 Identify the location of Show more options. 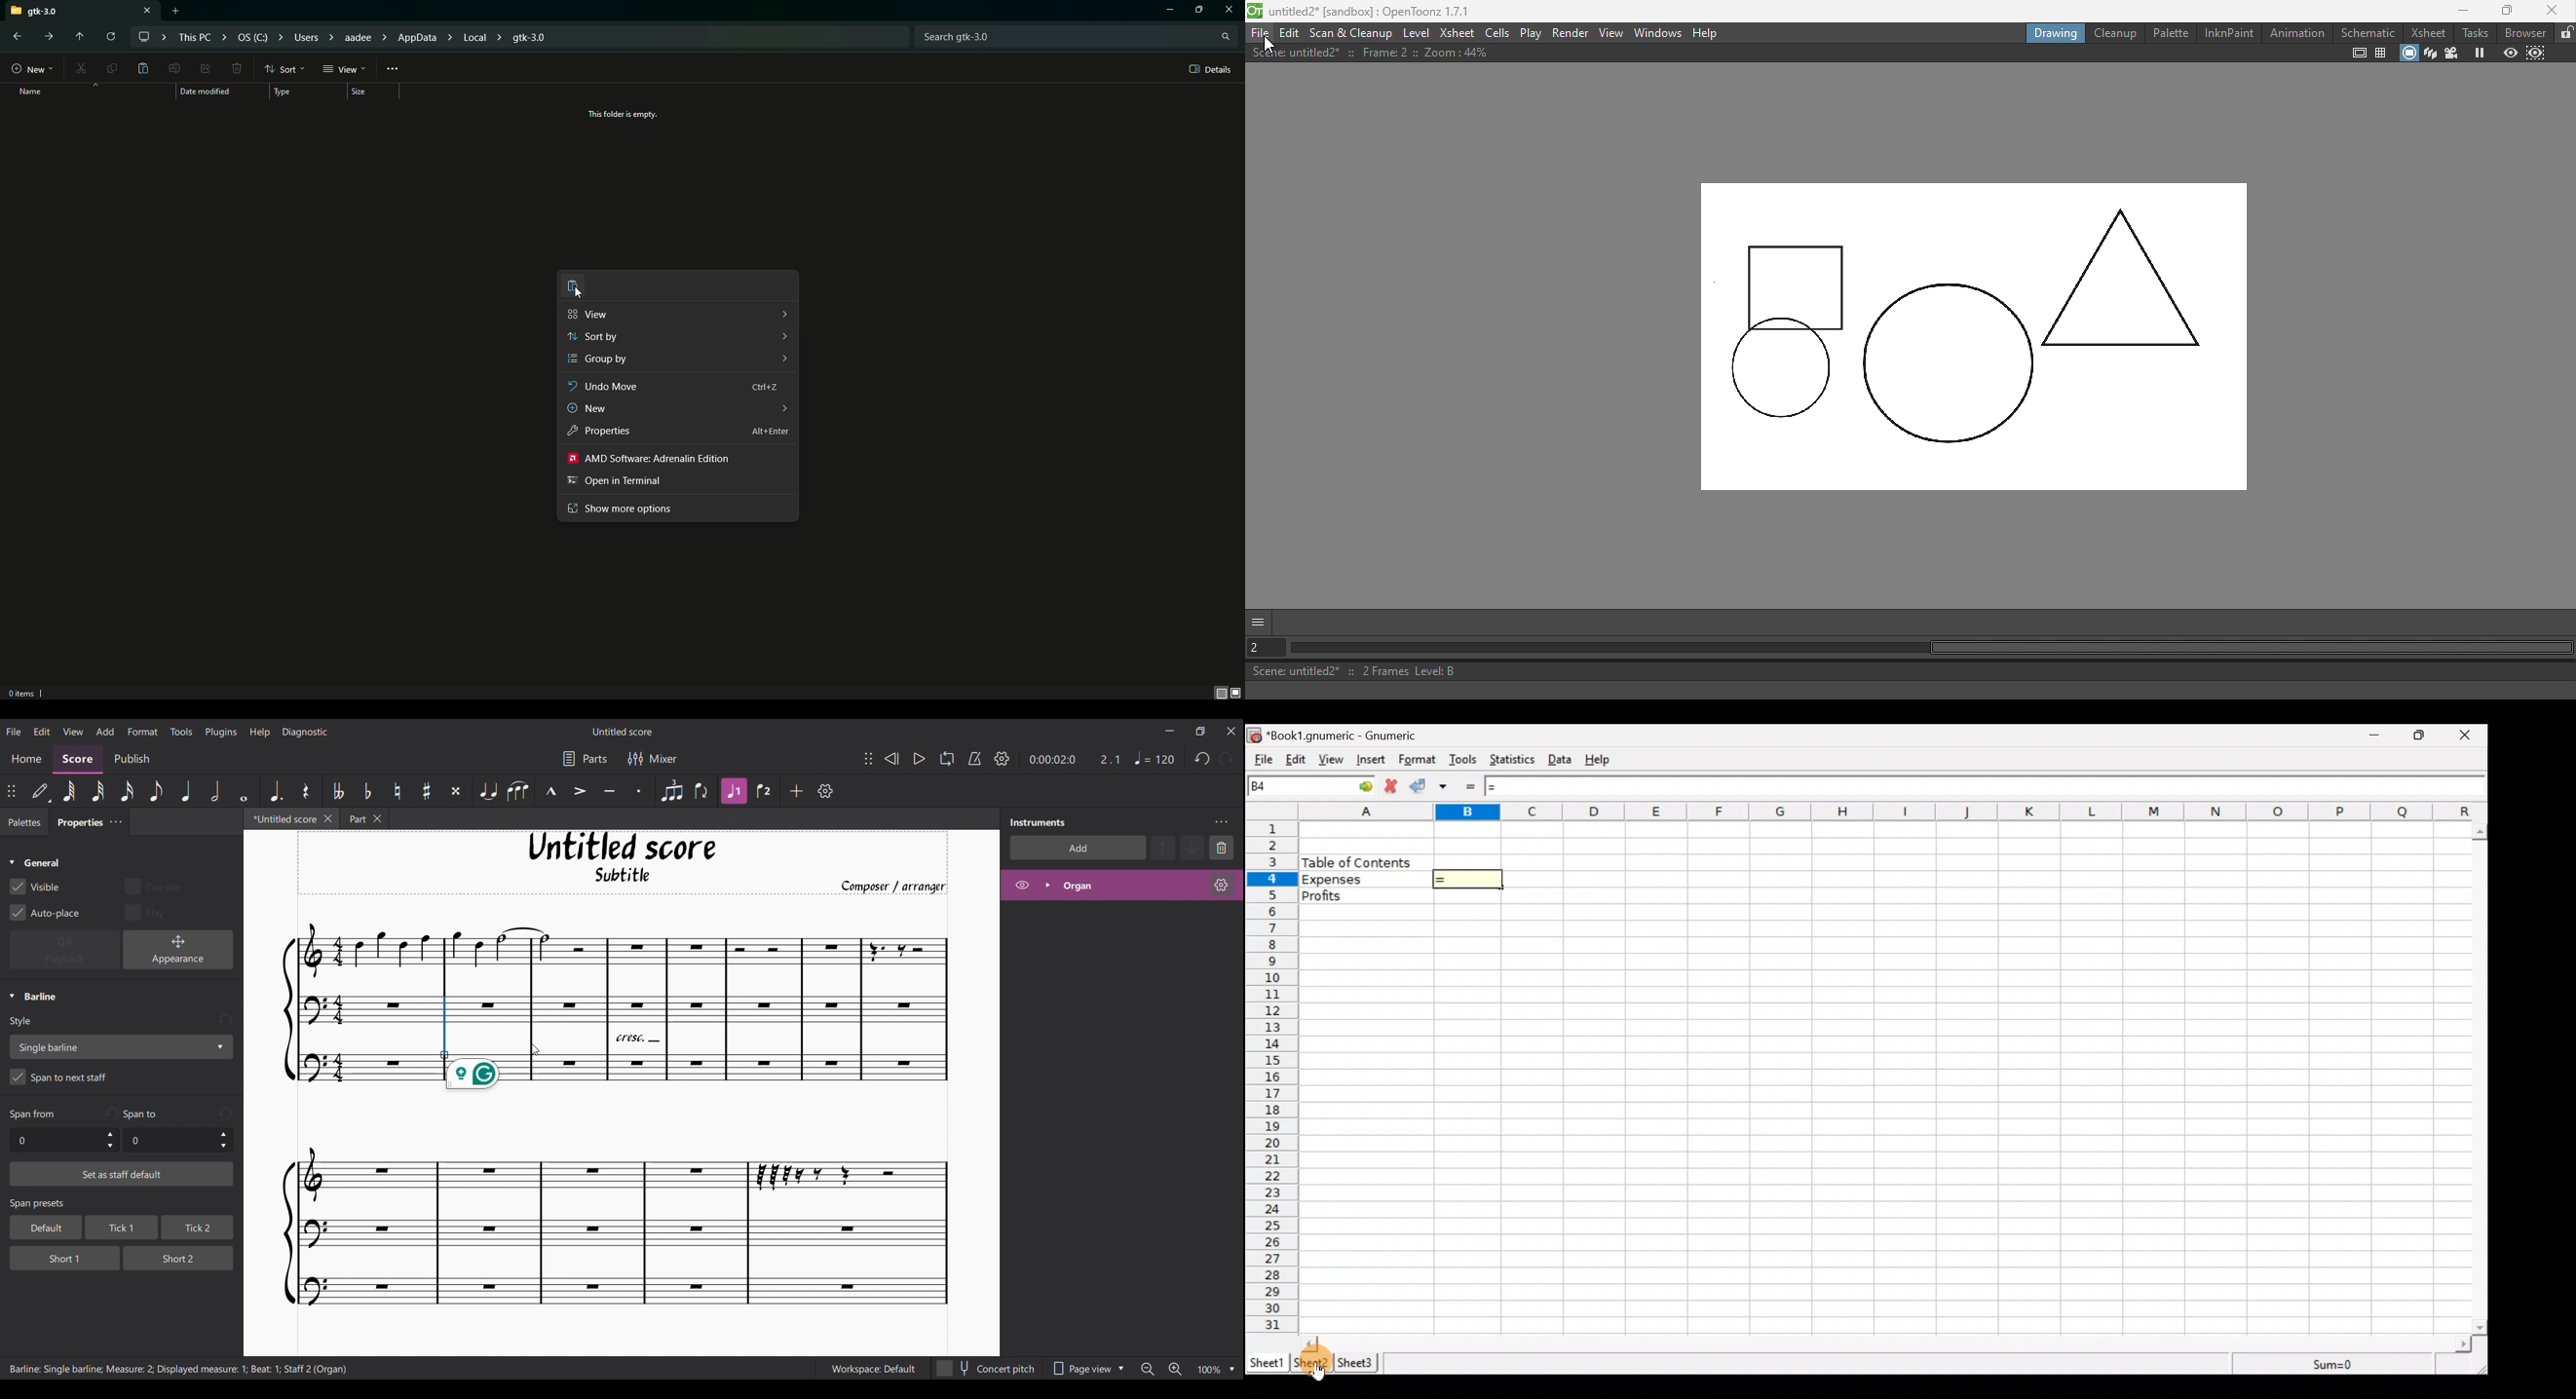
(620, 508).